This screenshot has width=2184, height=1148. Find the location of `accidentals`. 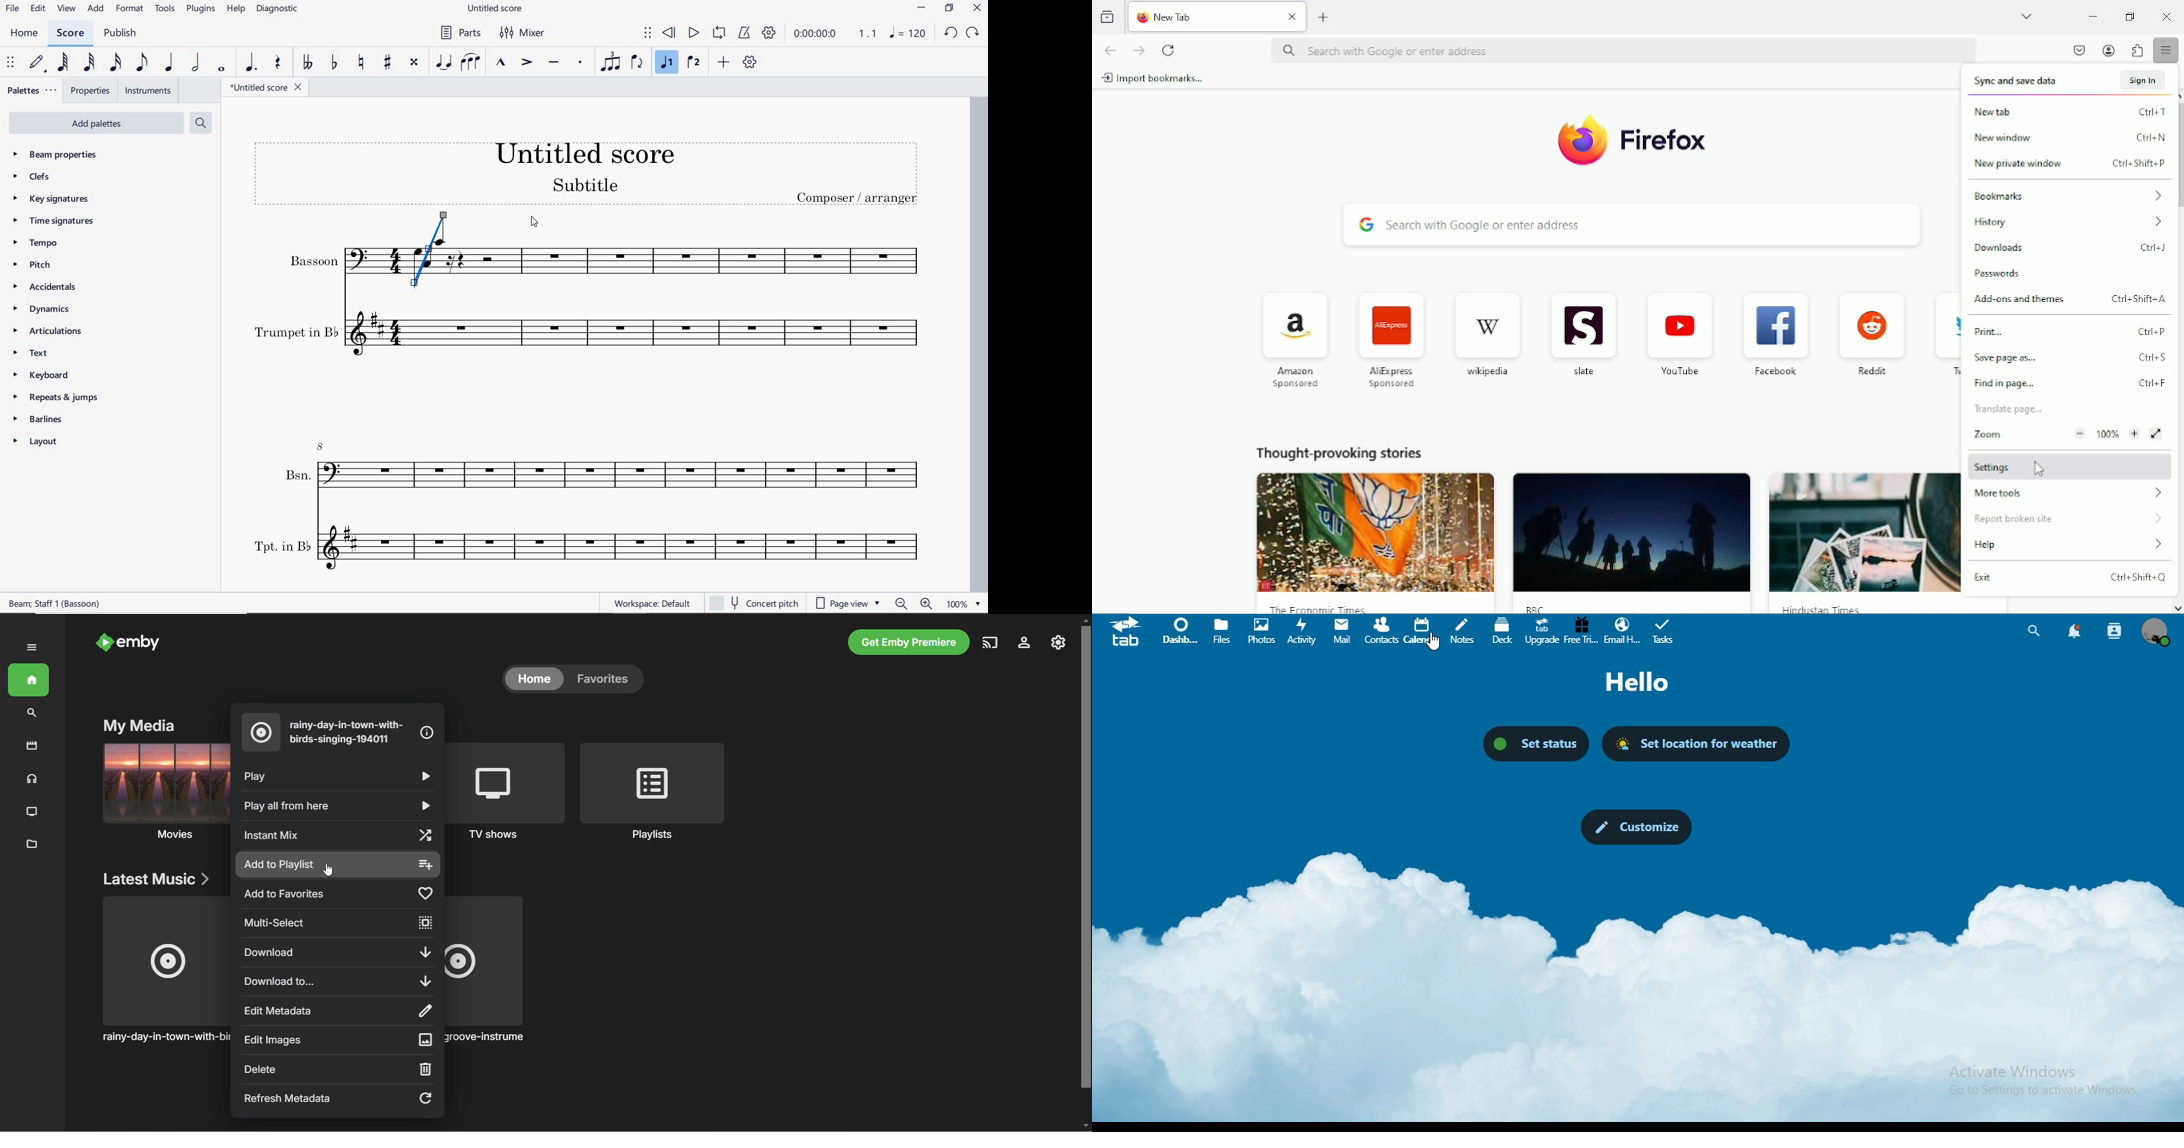

accidentals is located at coordinates (47, 286).